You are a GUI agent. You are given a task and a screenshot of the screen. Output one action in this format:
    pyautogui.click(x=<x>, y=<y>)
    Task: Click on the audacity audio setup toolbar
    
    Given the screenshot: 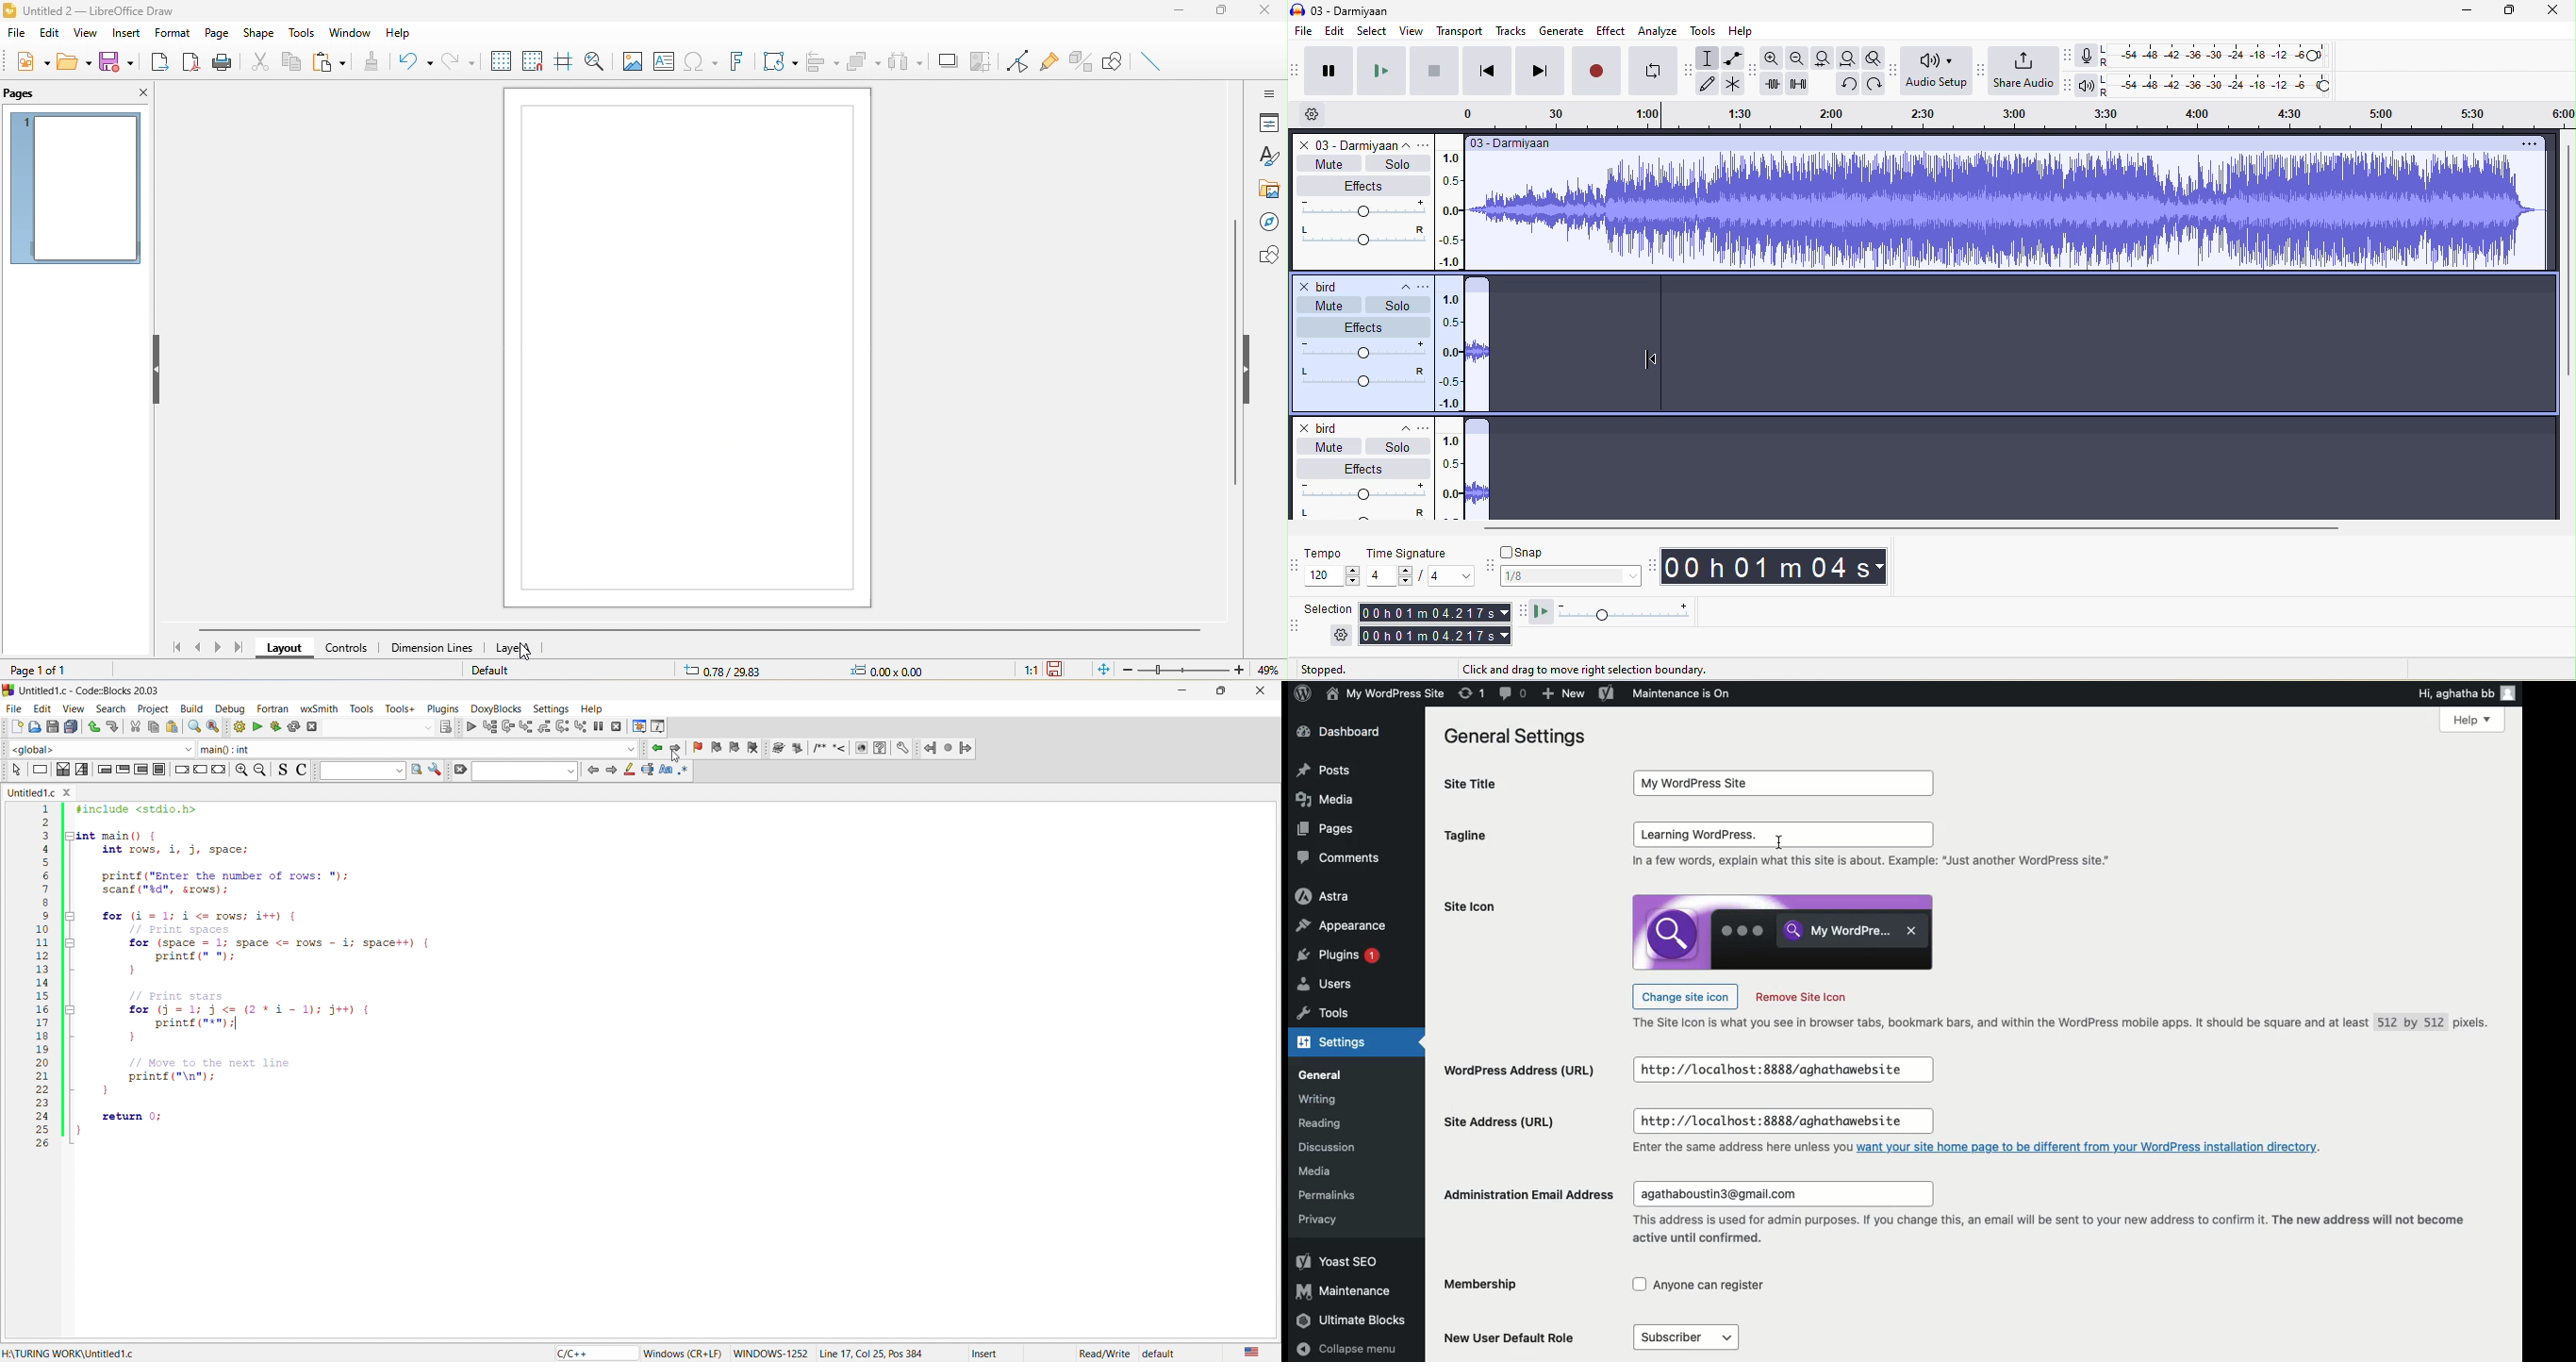 What is the action you would take?
    pyautogui.click(x=1893, y=70)
    